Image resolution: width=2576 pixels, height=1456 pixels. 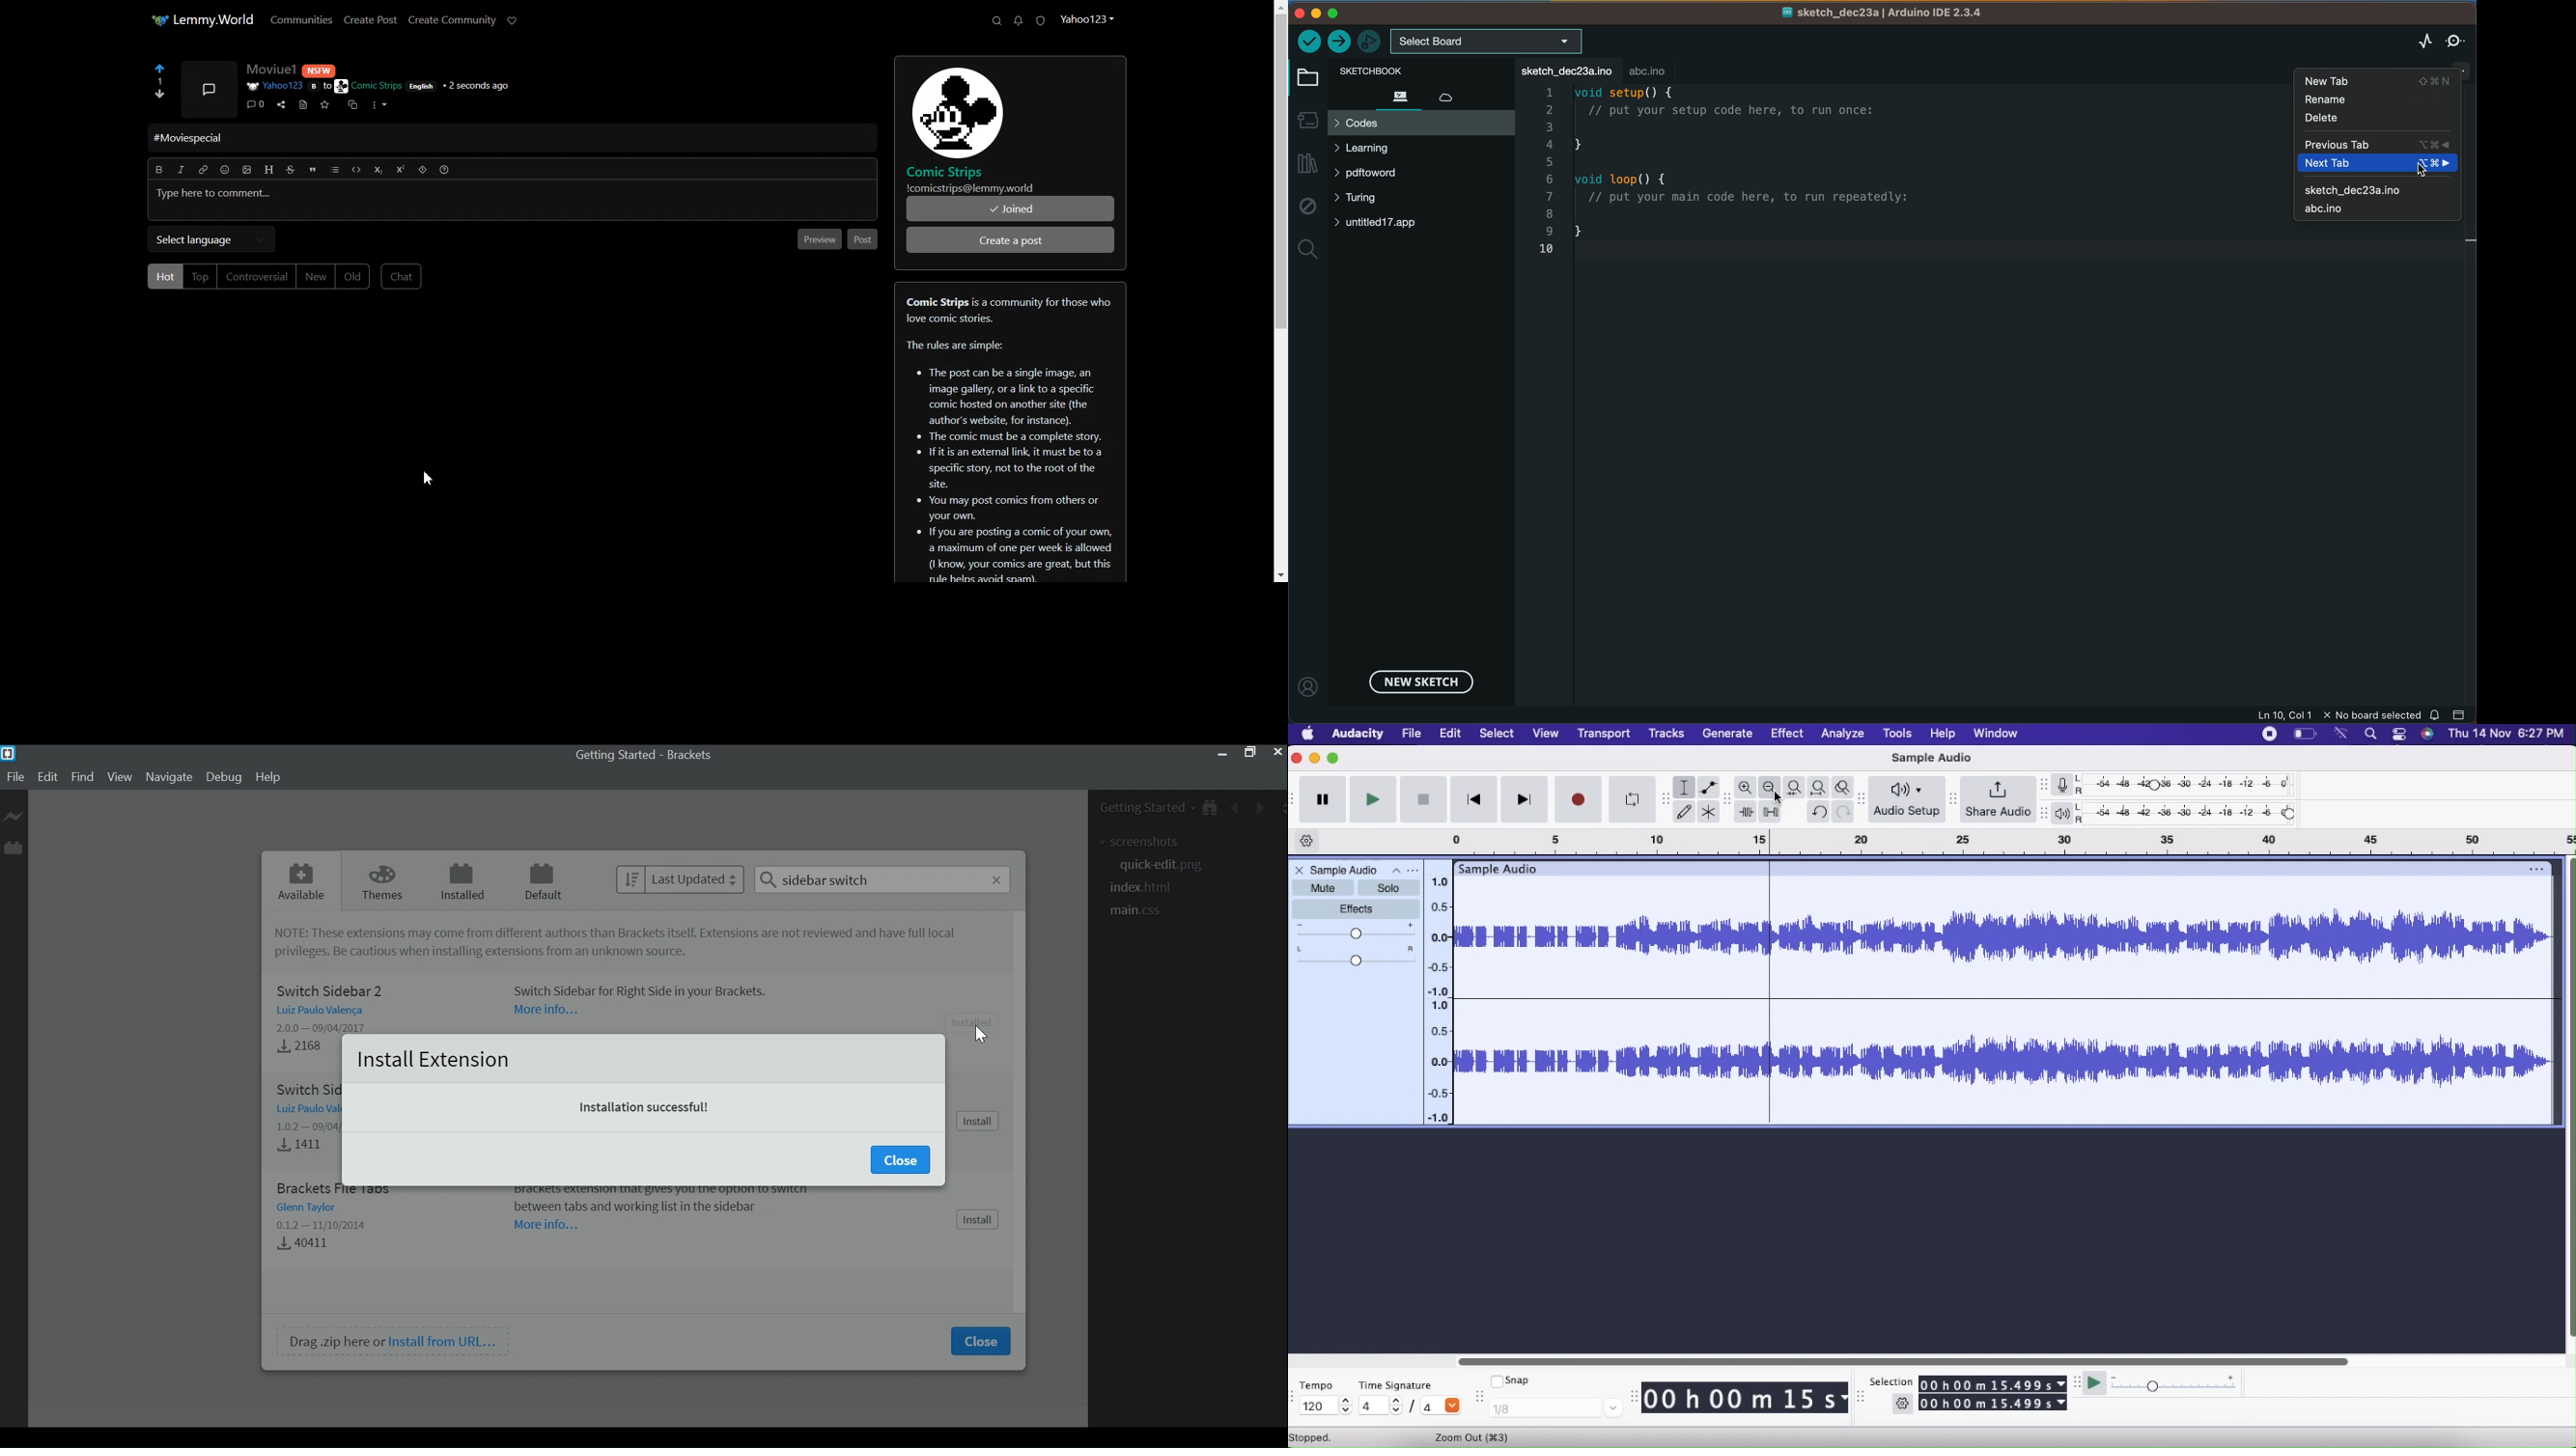 I want to click on Playback meter, so click(x=2068, y=814).